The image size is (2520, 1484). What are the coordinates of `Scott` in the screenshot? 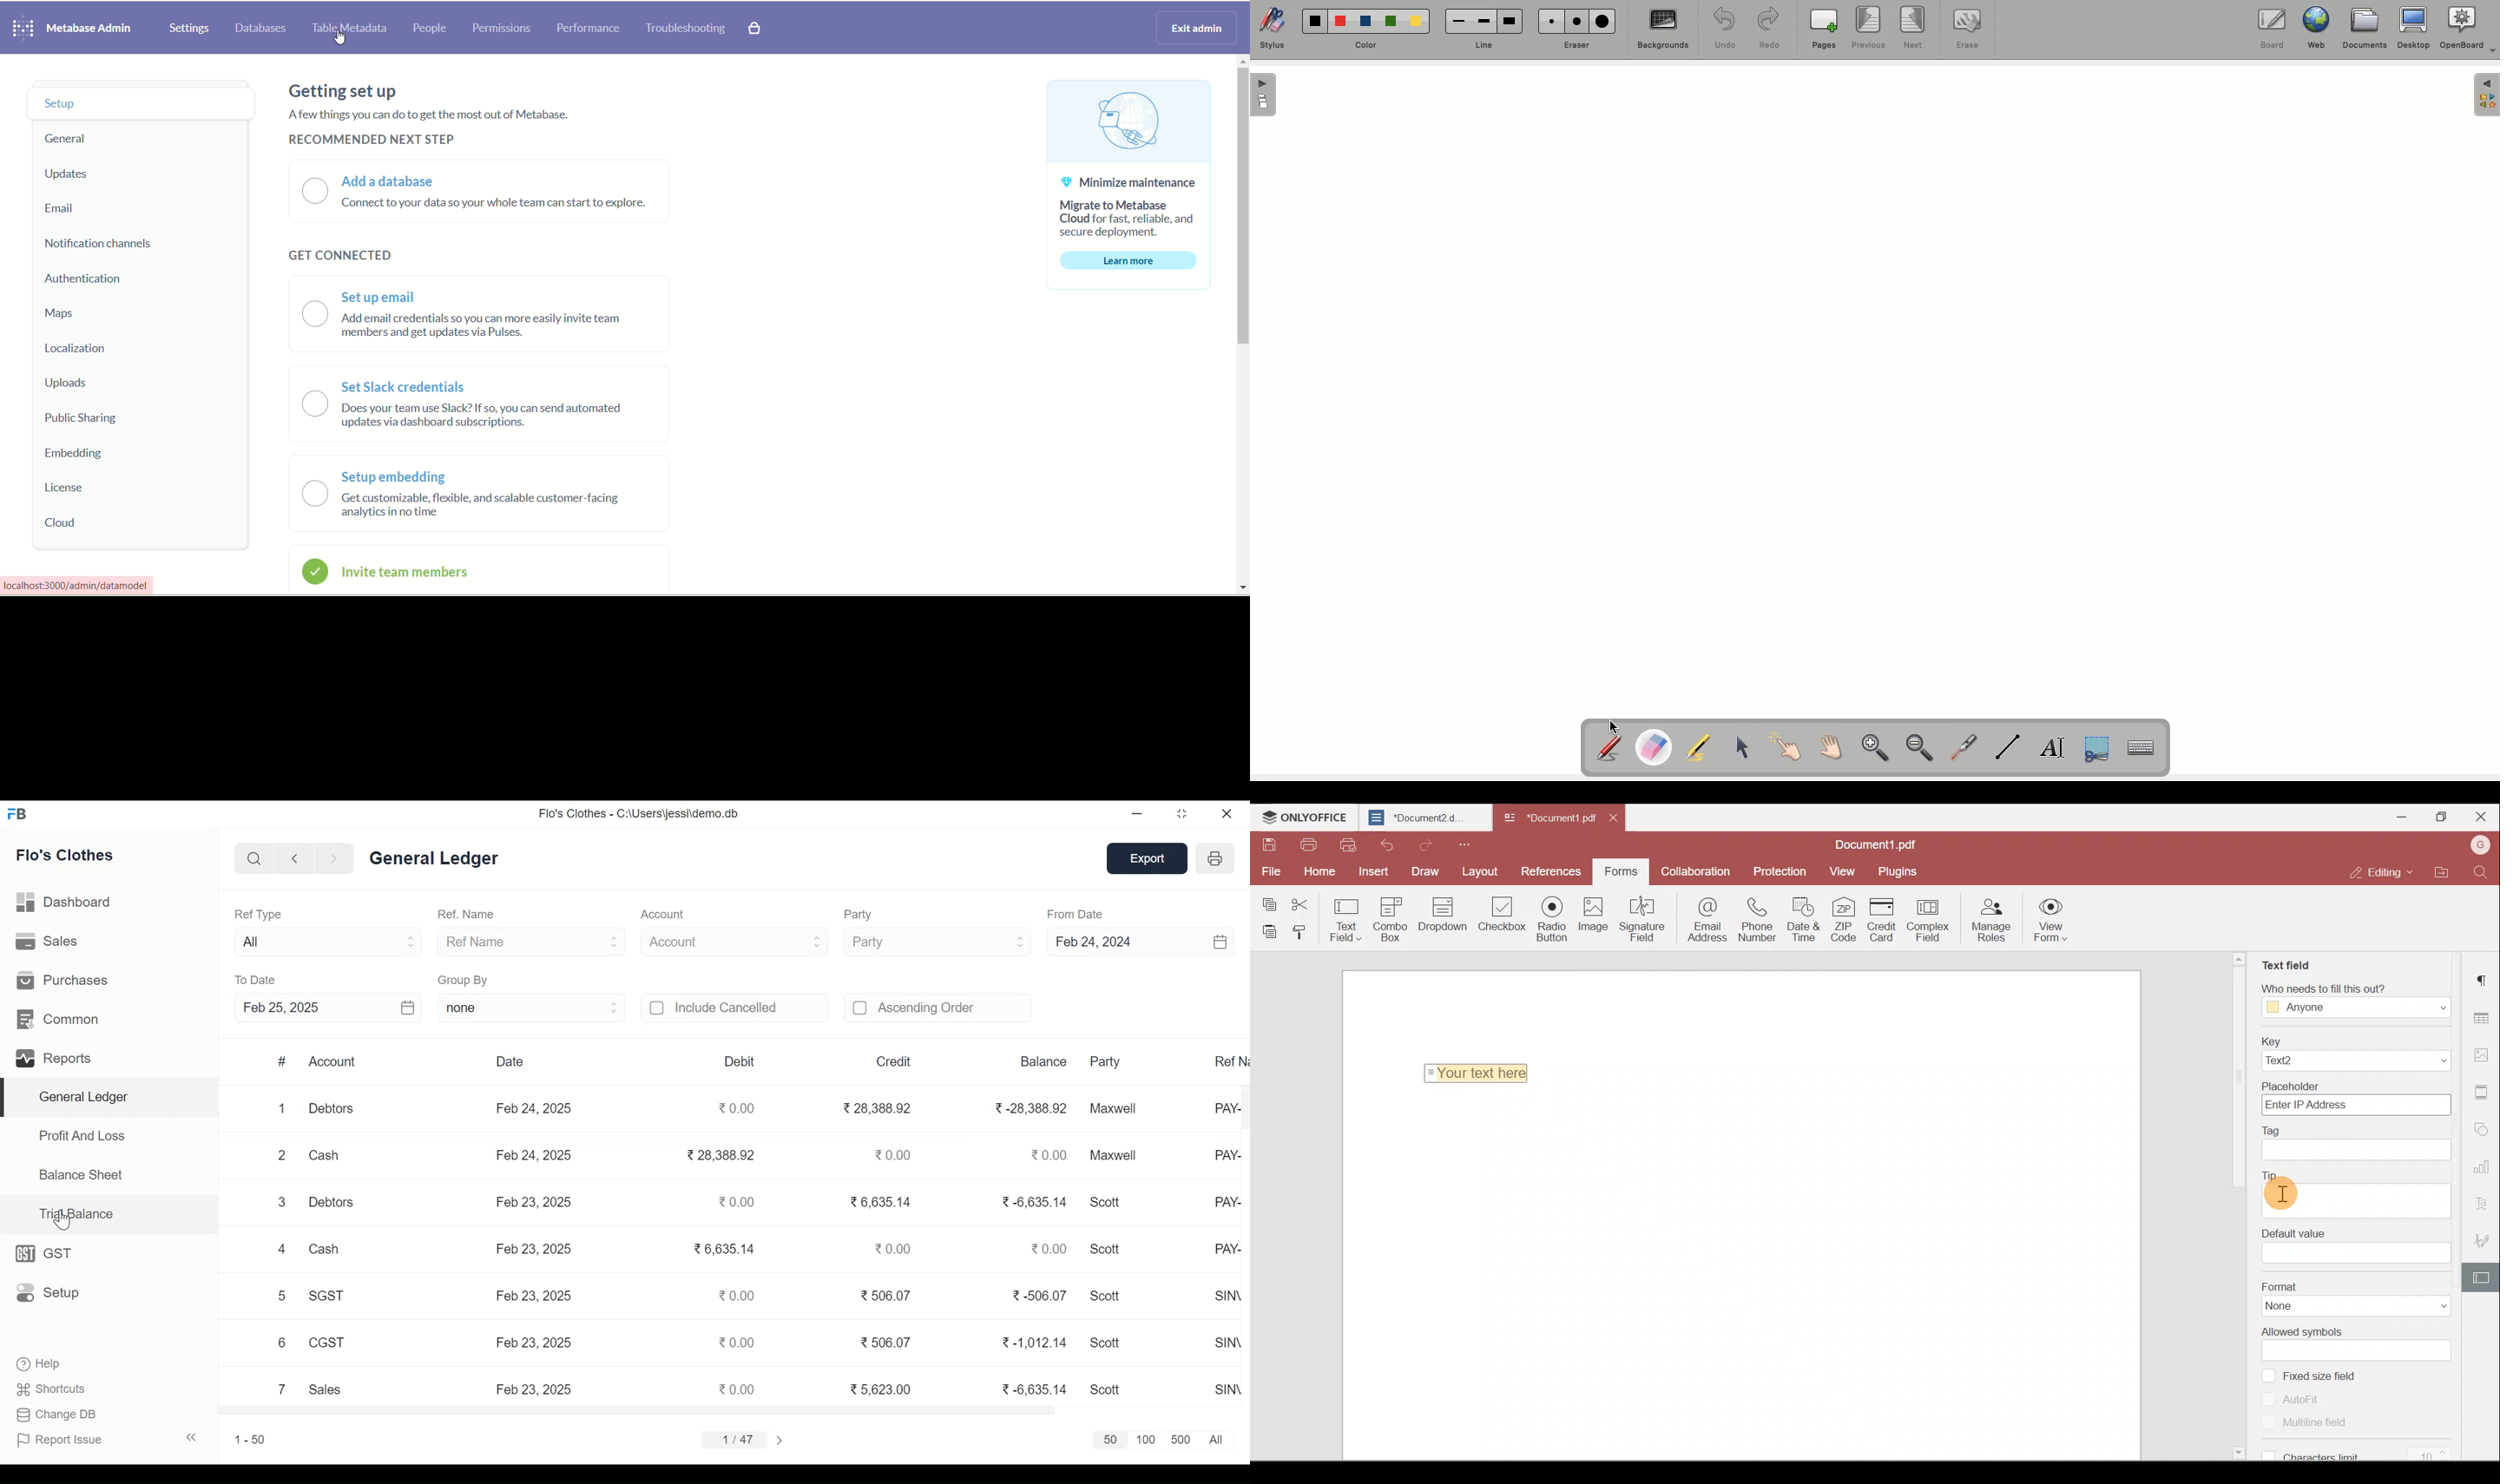 It's located at (1108, 1203).